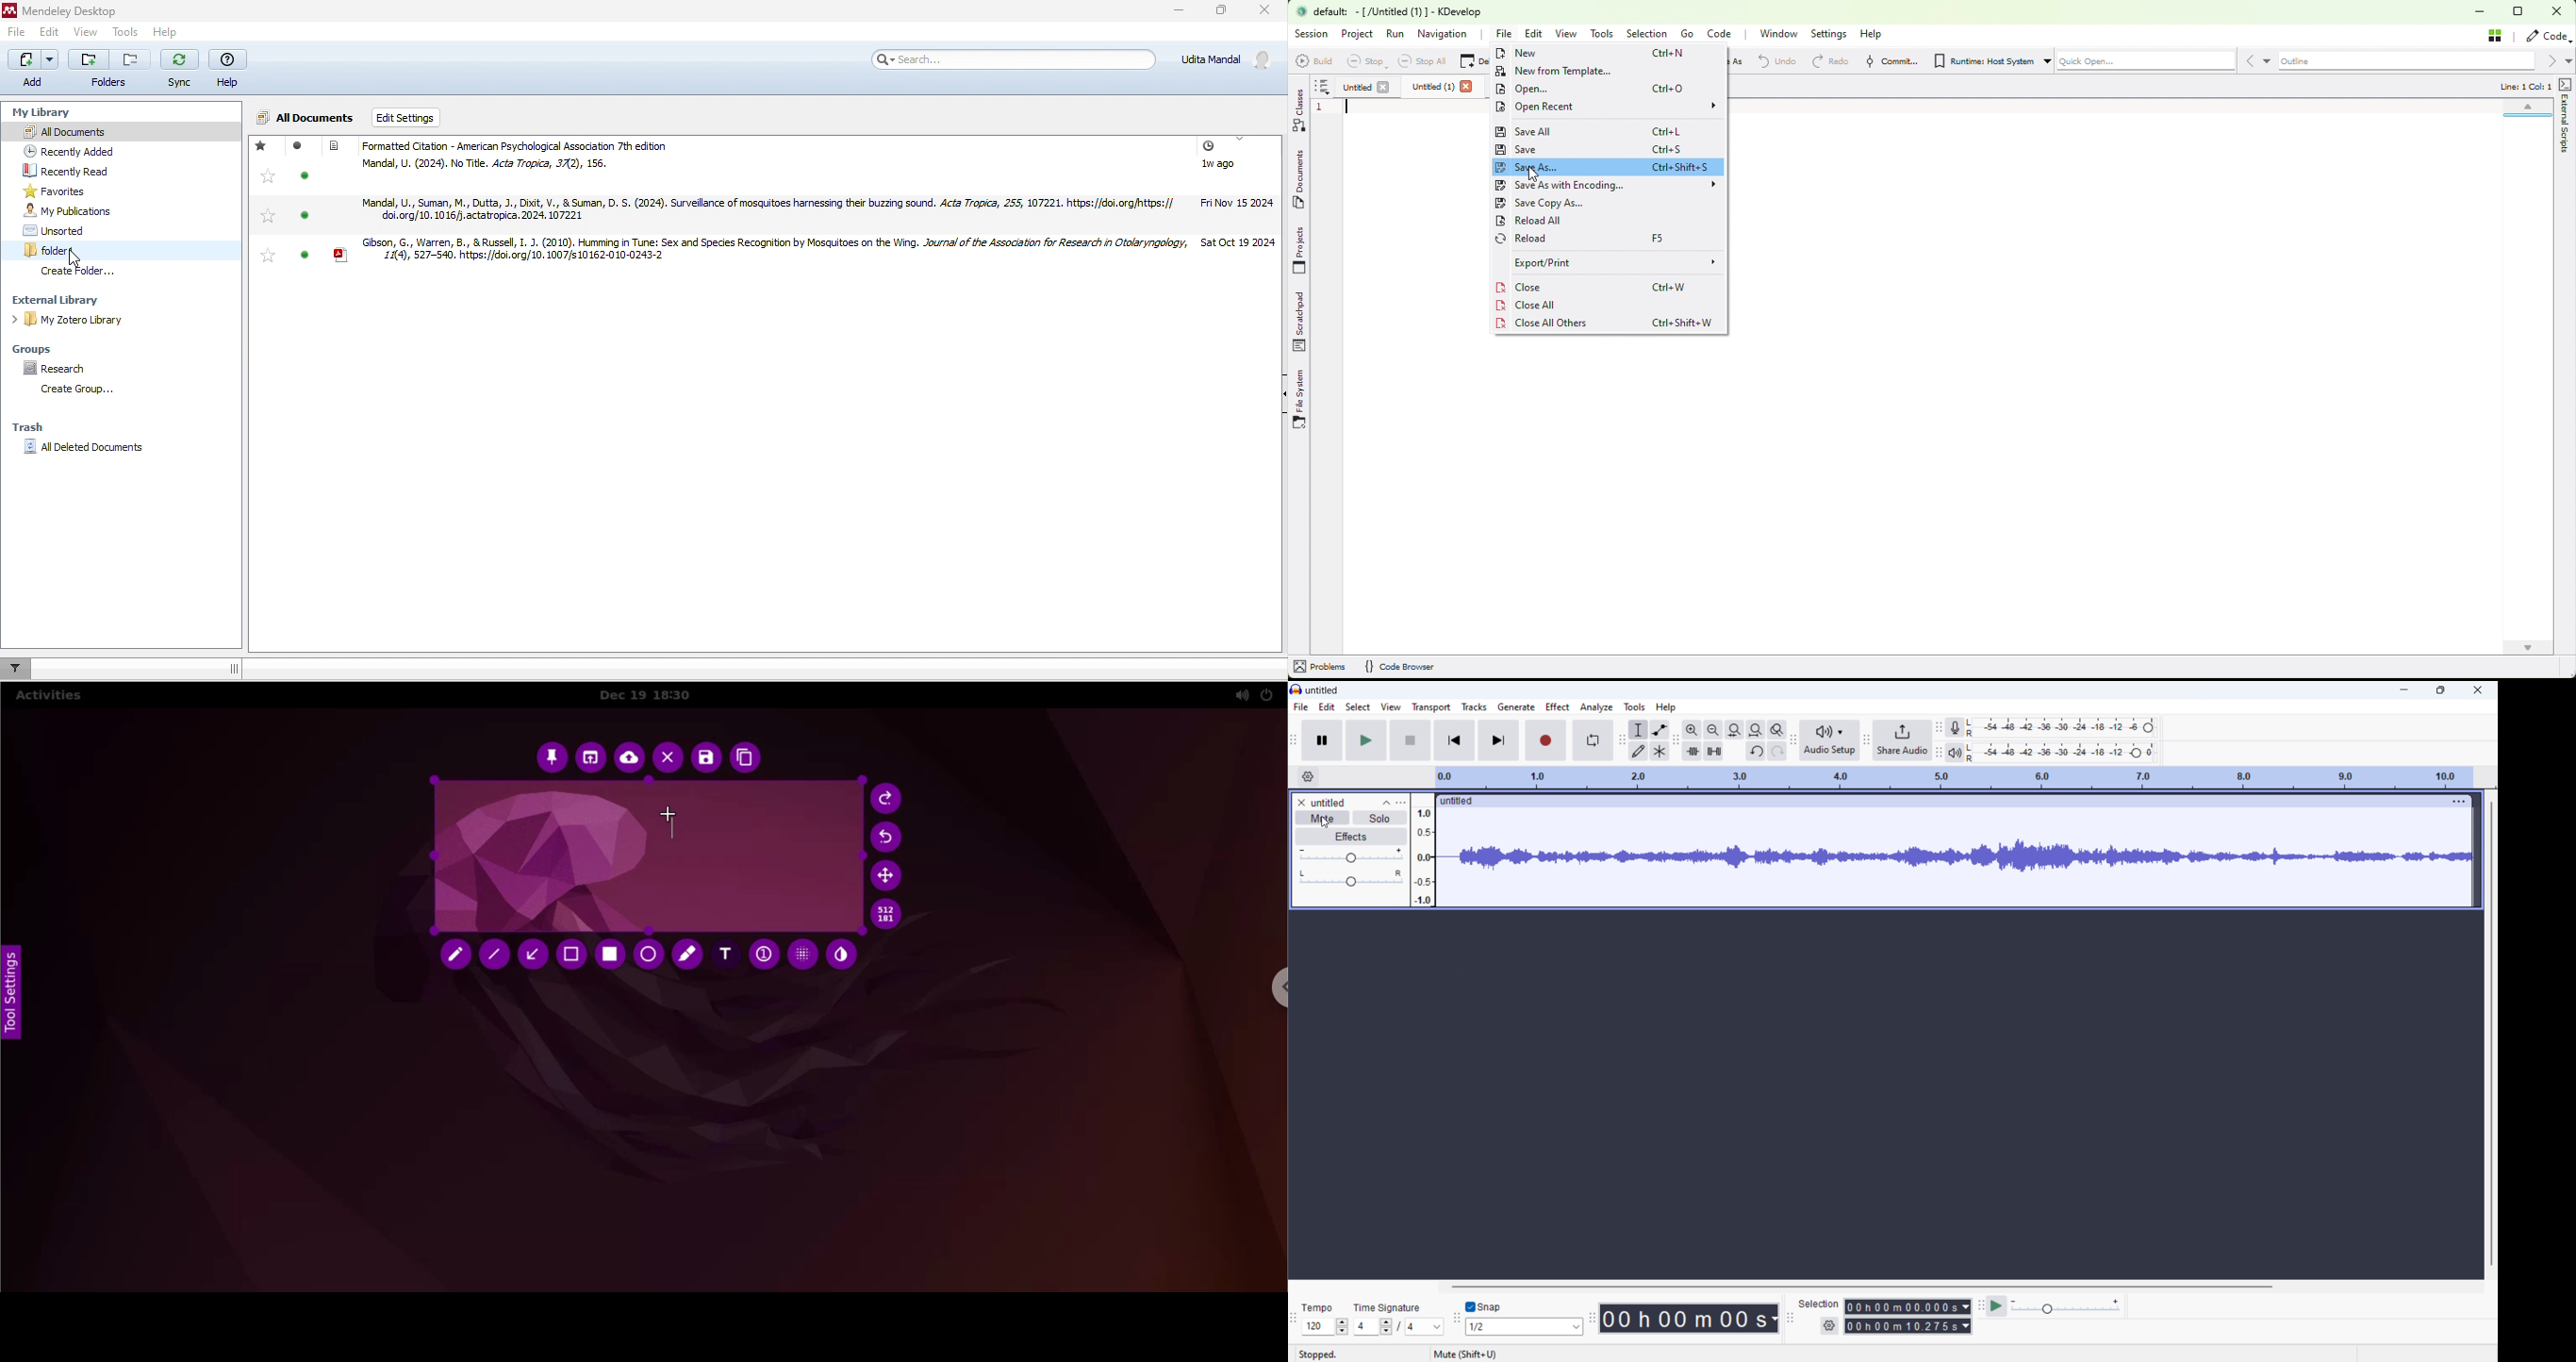 The height and width of the screenshot is (1372, 2576). What do you see at coordinates (1666, 131) in the screenshot?
I see `Ctrl+L` at bounding box center [1666, 131].